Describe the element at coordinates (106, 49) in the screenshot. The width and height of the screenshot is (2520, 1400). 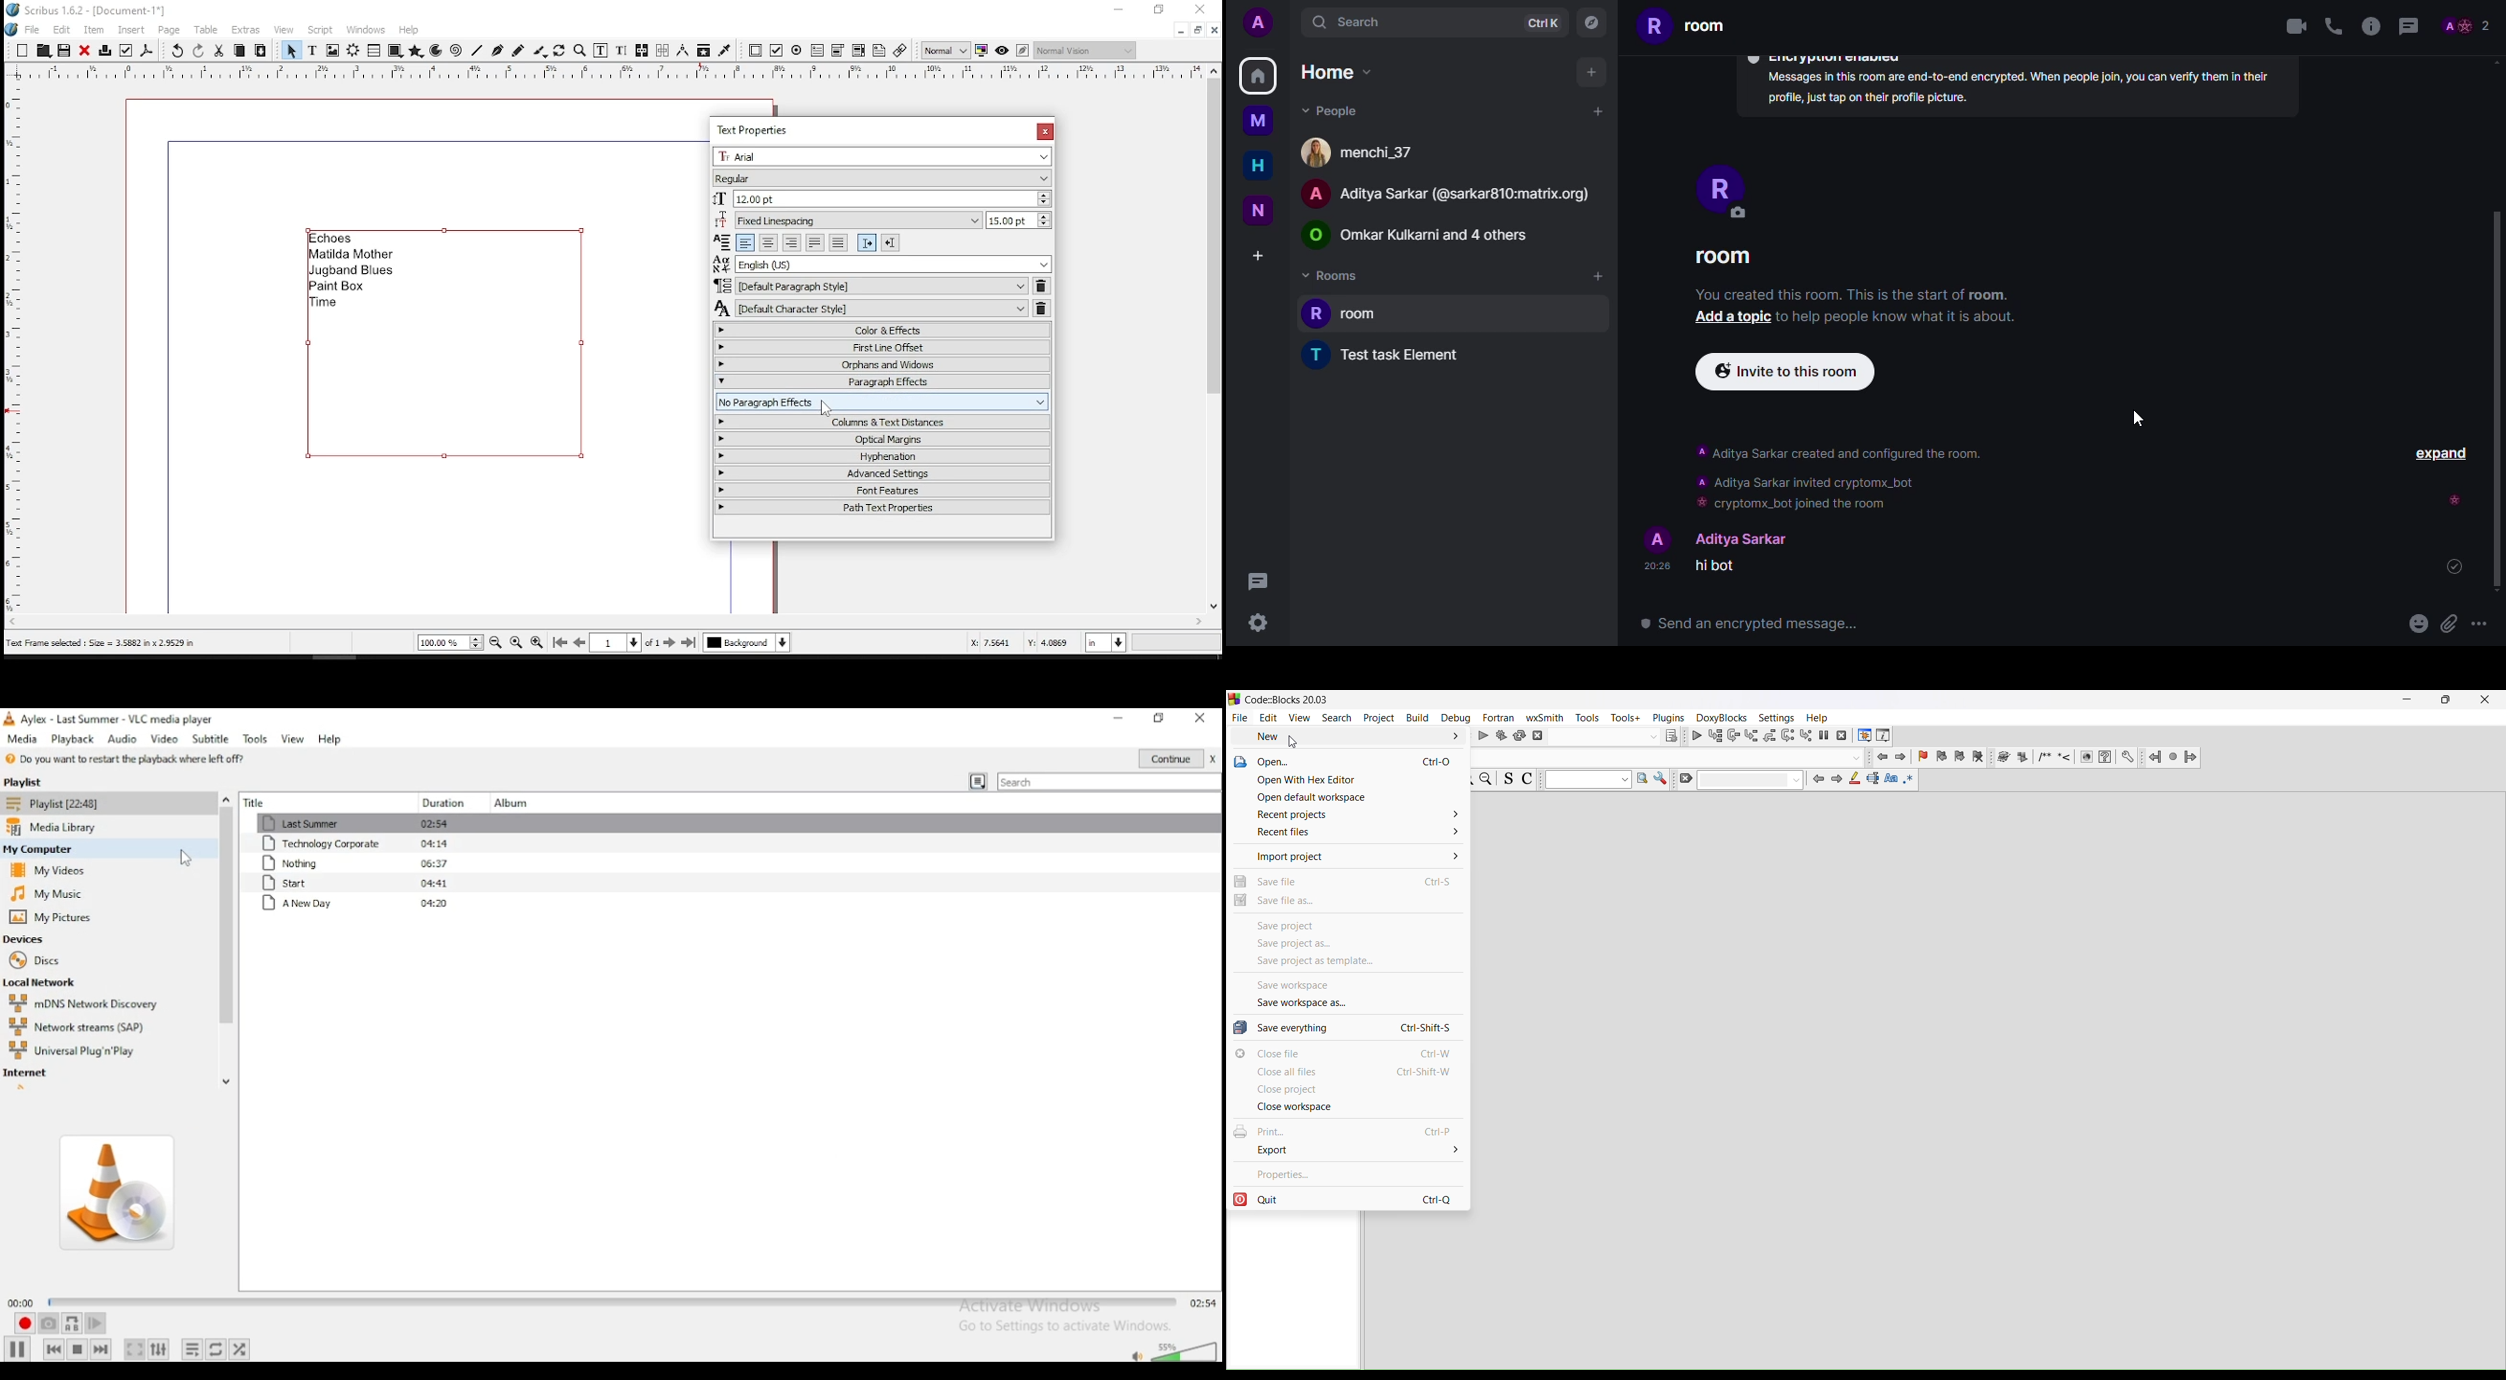
I see `print` at that location.